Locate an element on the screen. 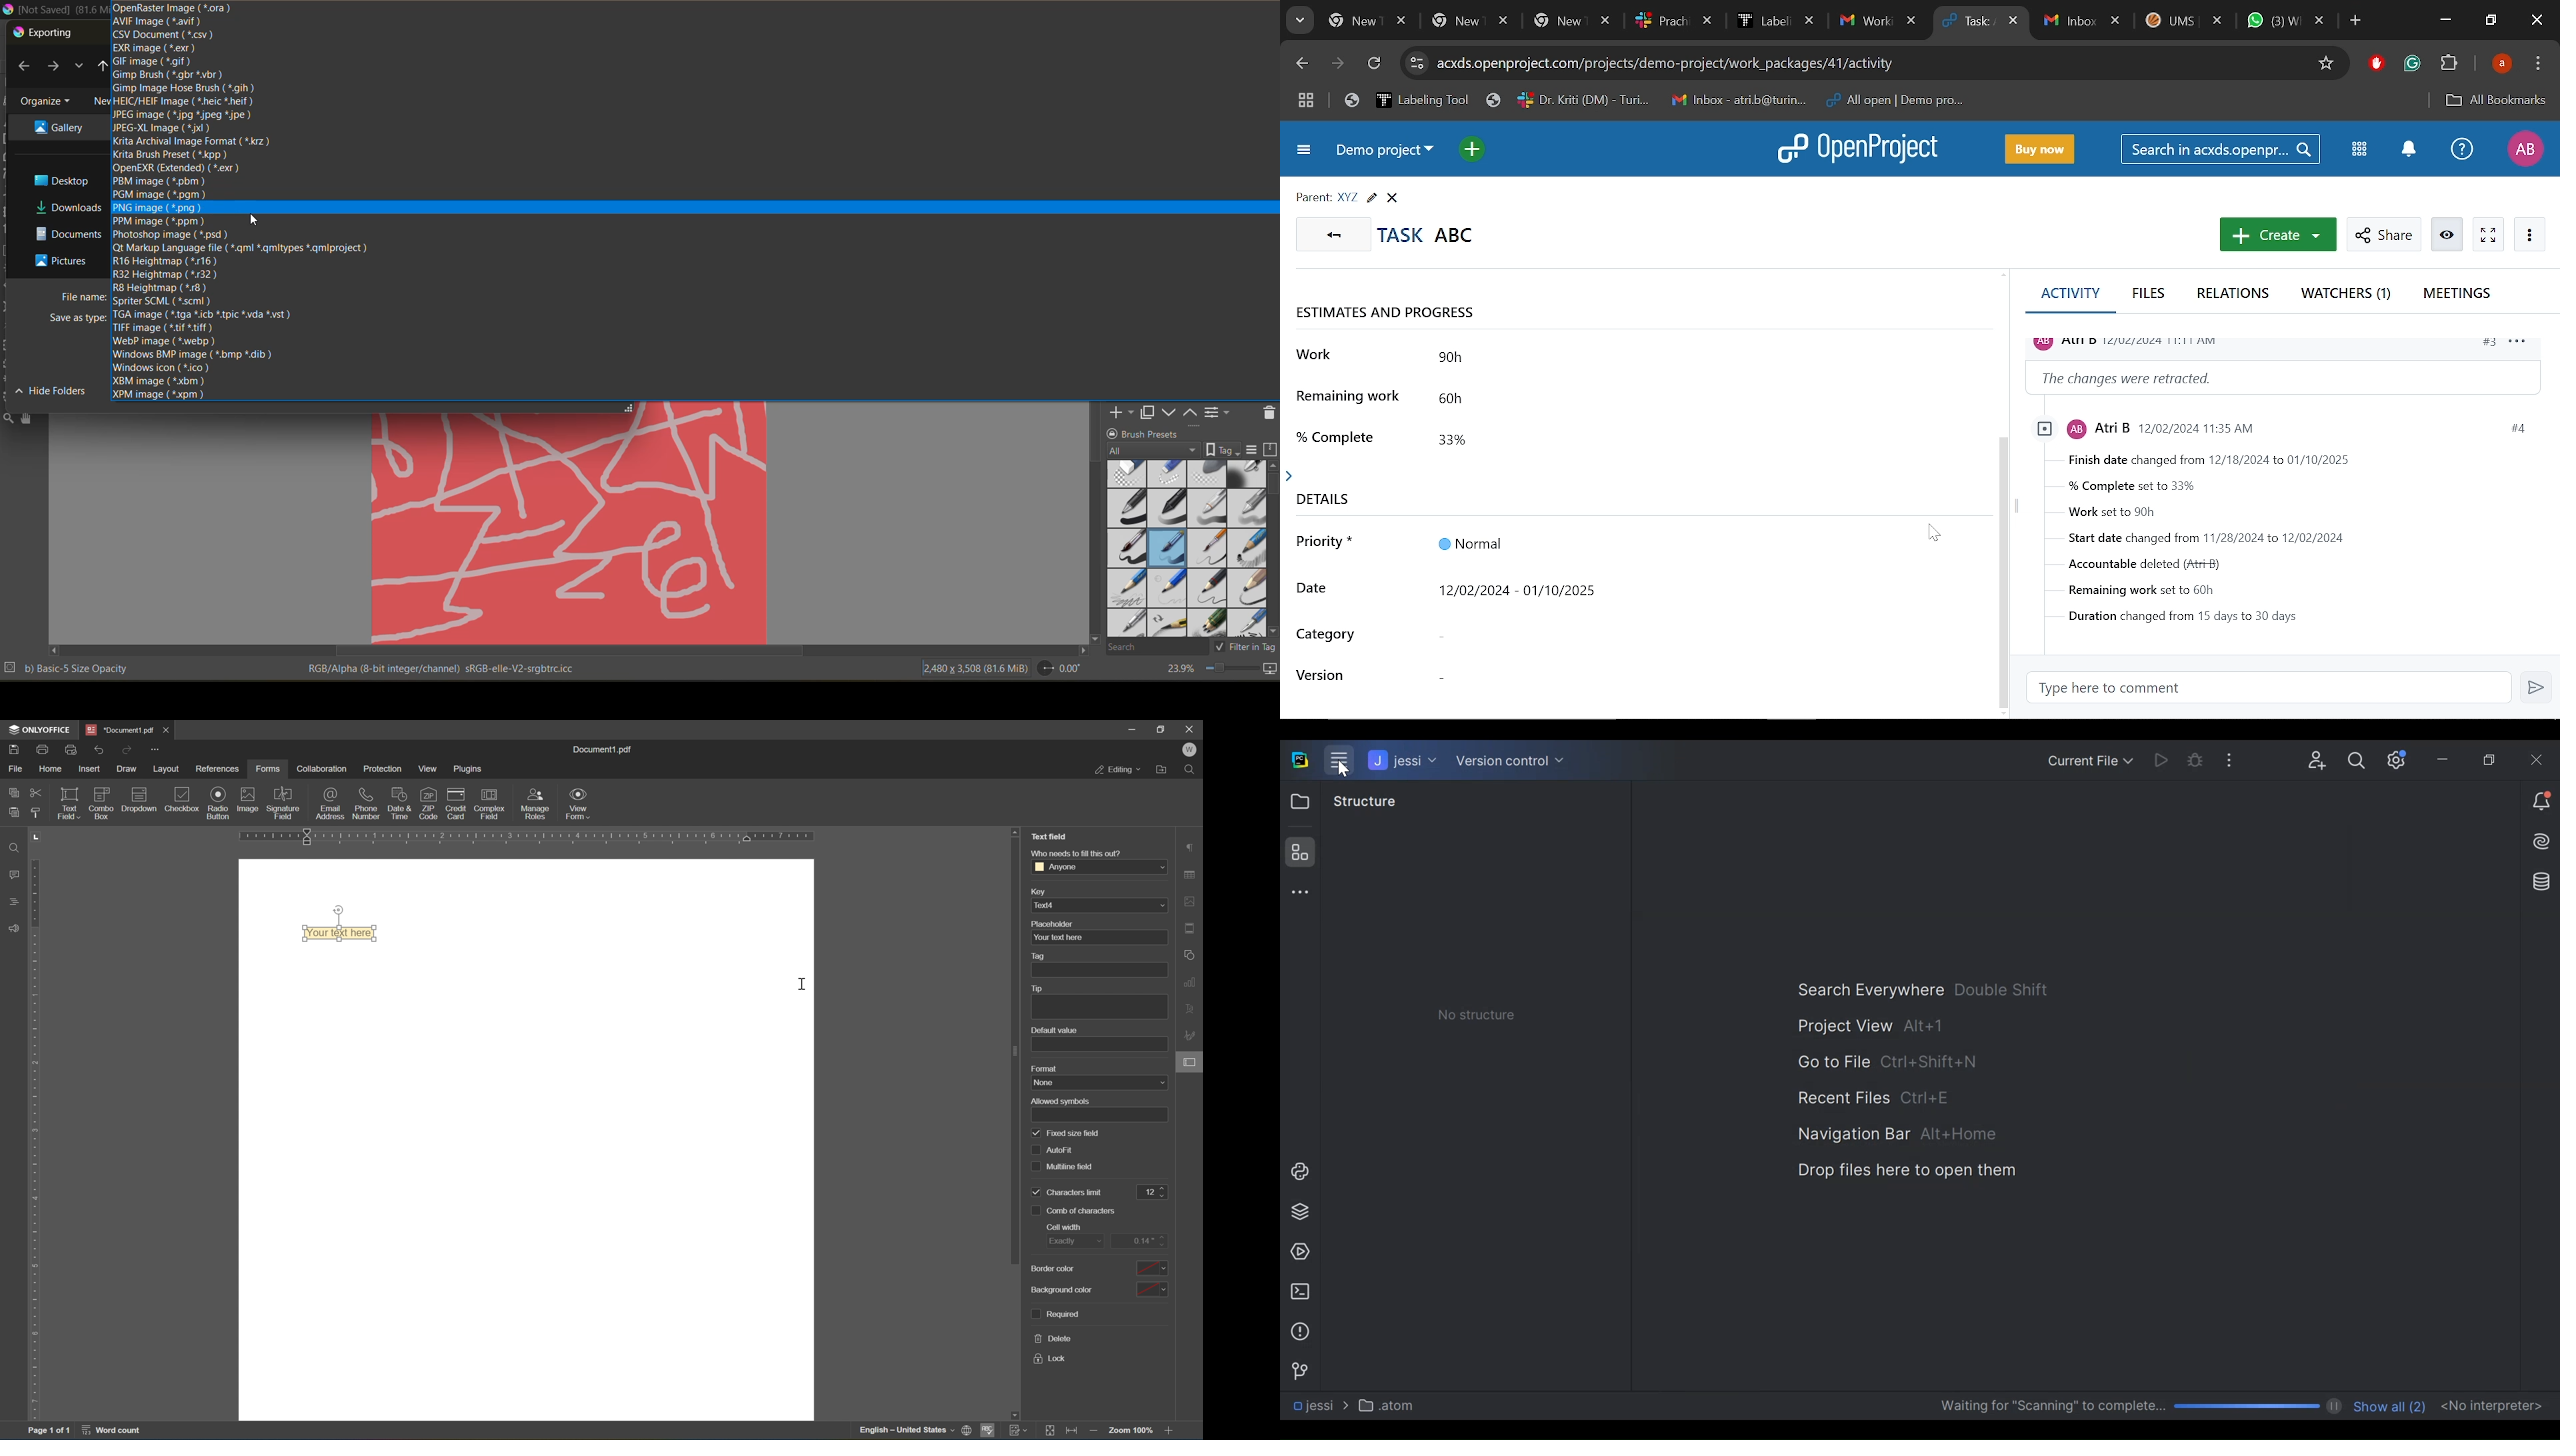 Image resolution: width=2576 pixels, height=1456 pixels. folder destination is located at coordinates (65, 261).